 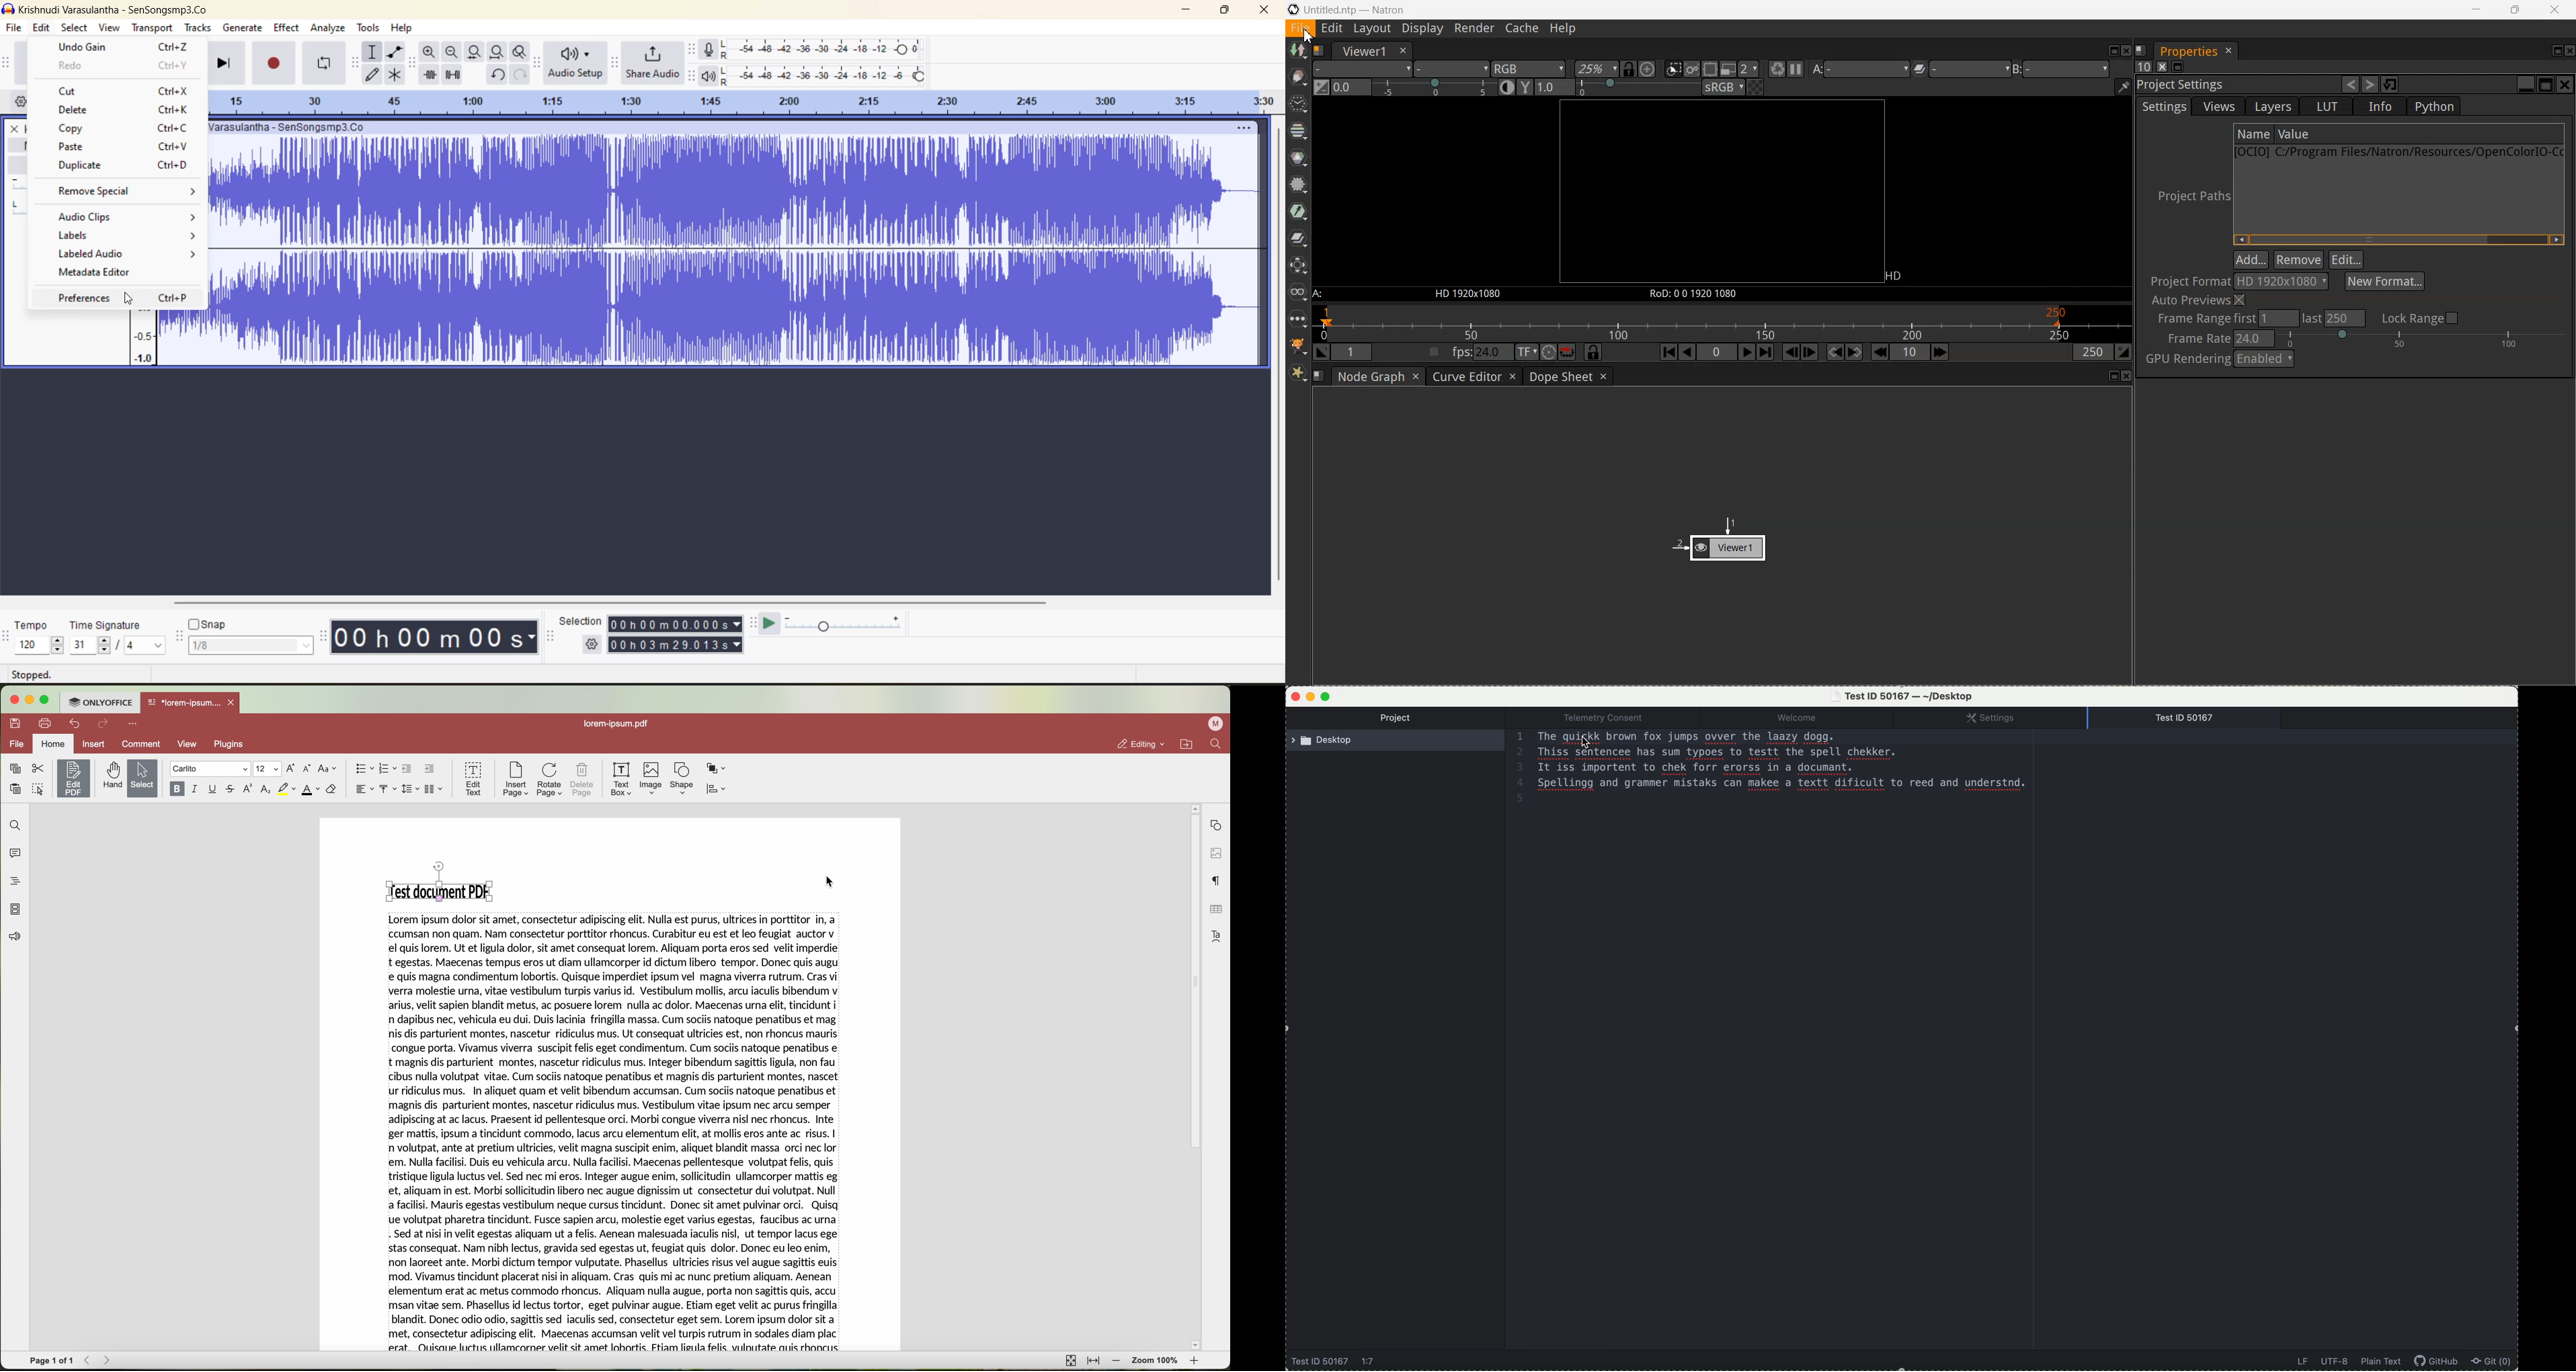 I want to click on highlight color, so click(x=286, y=789).